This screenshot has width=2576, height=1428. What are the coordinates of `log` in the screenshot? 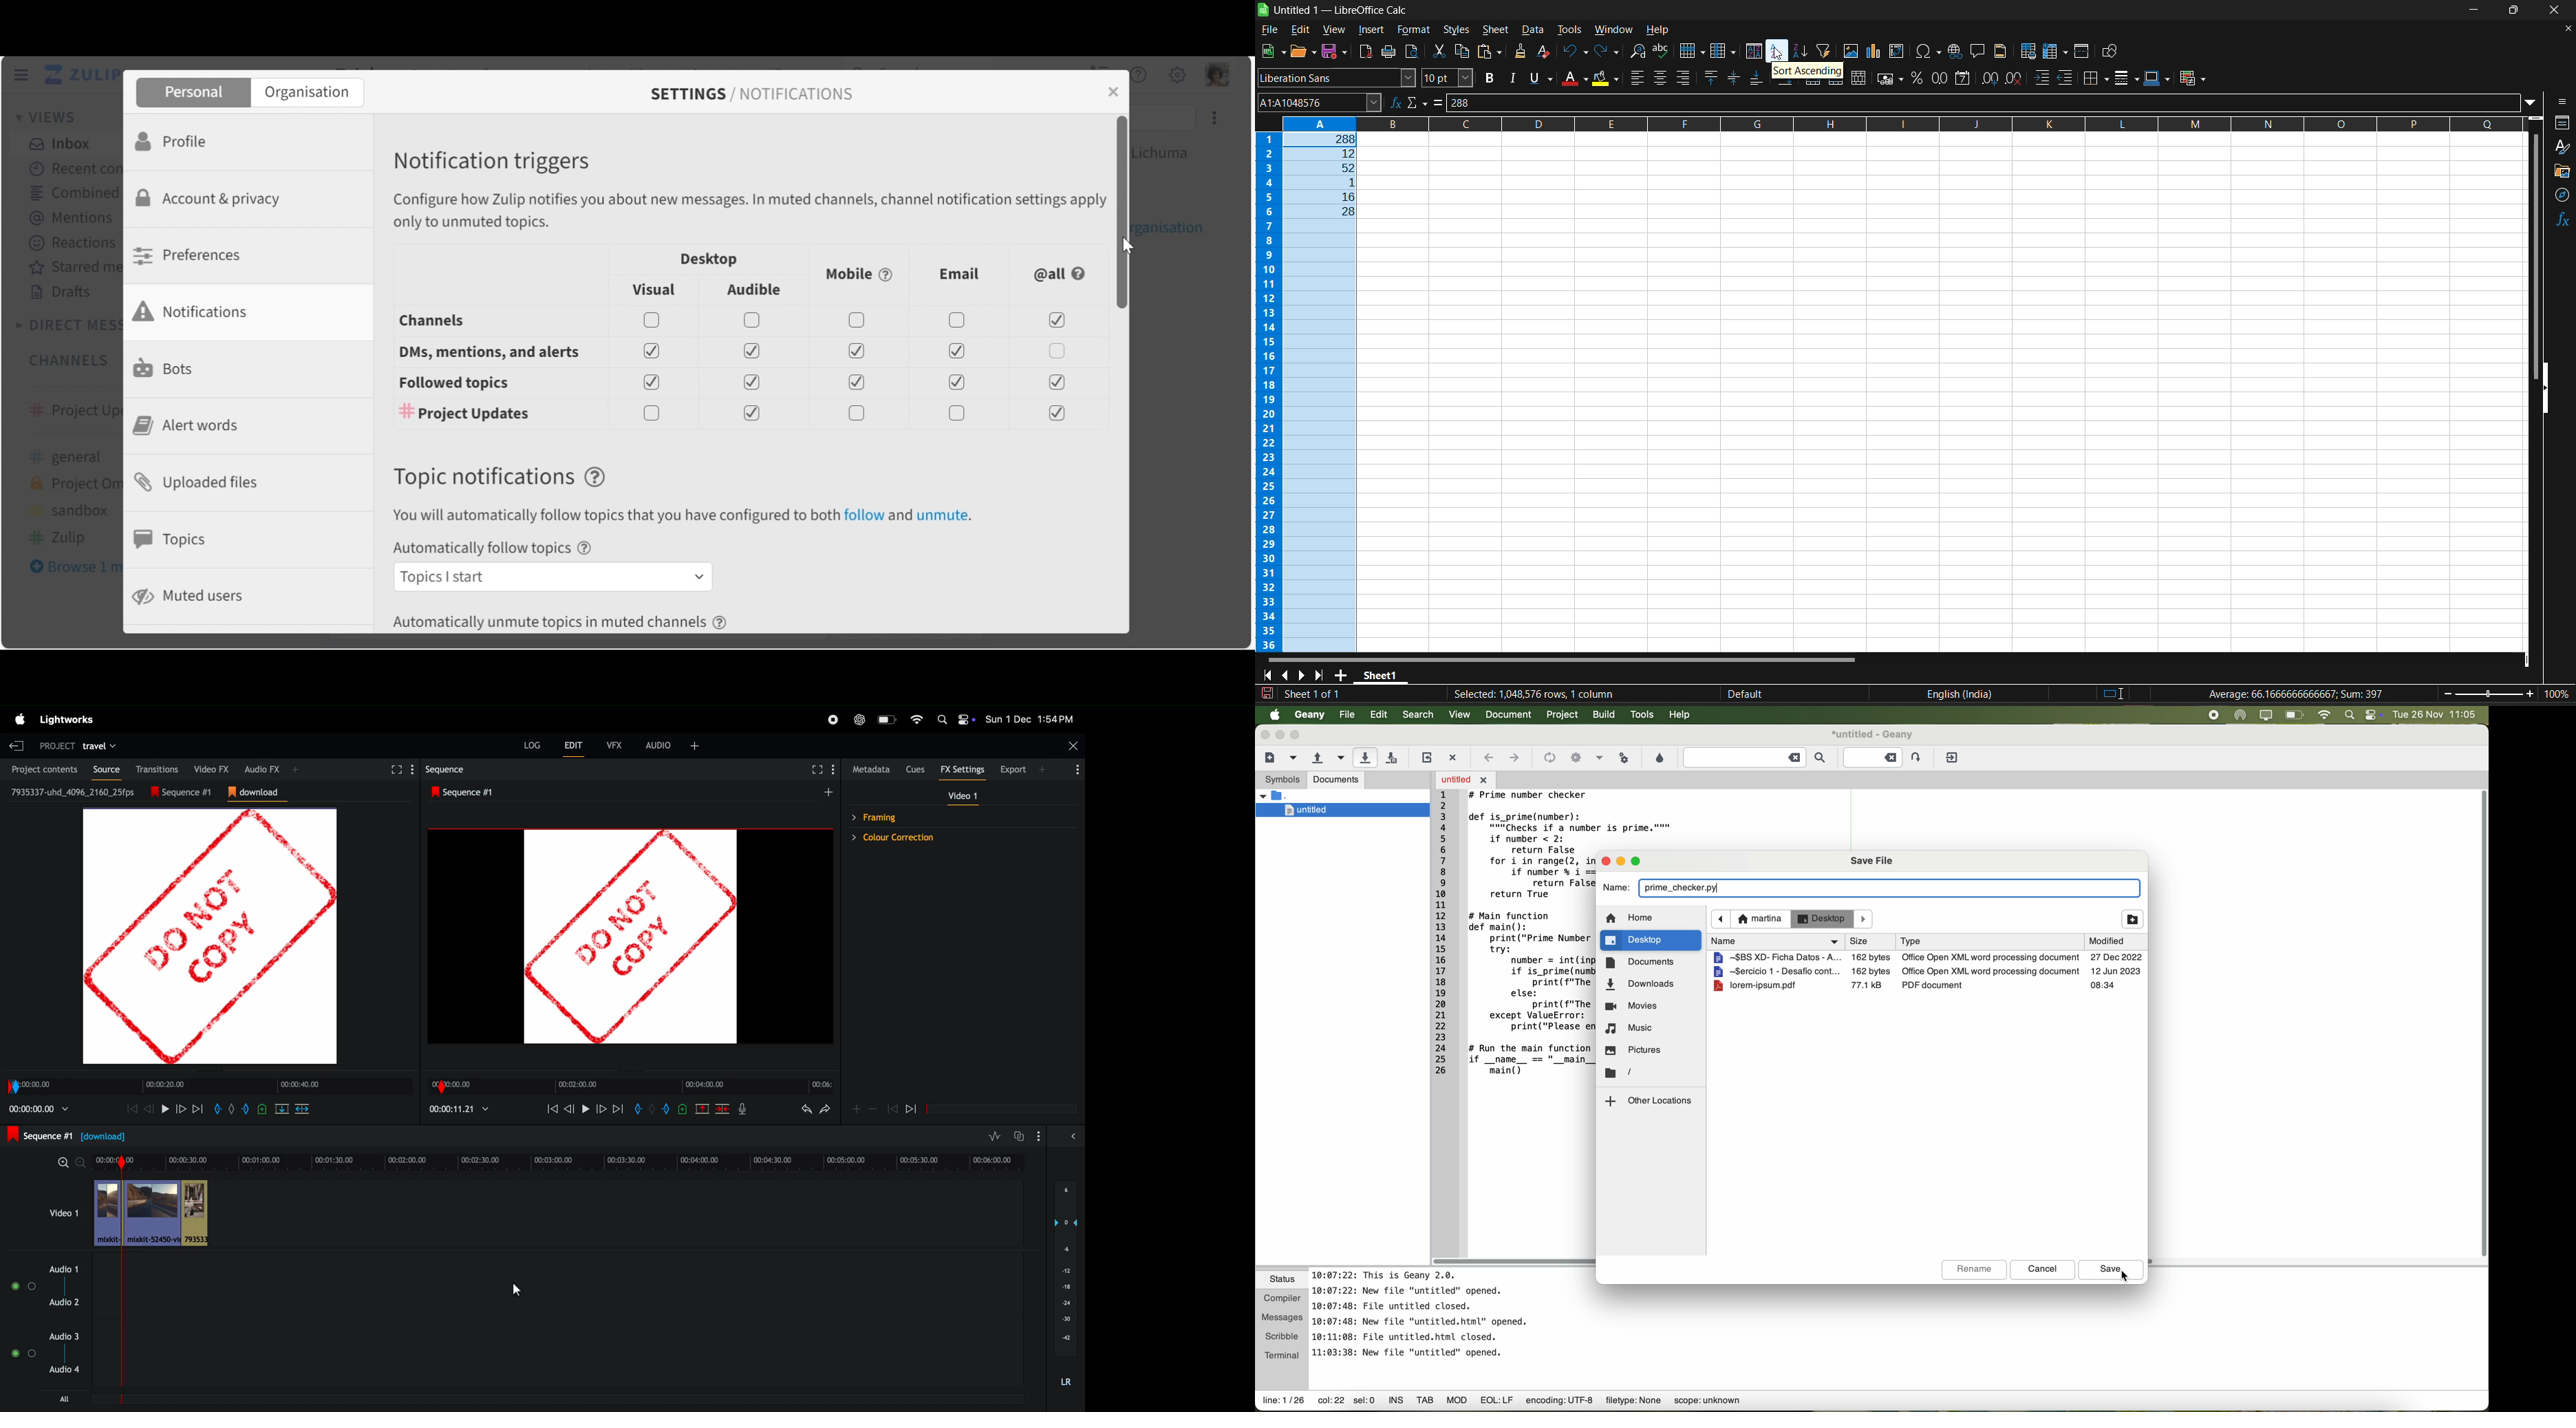 It's located at (532, 745).